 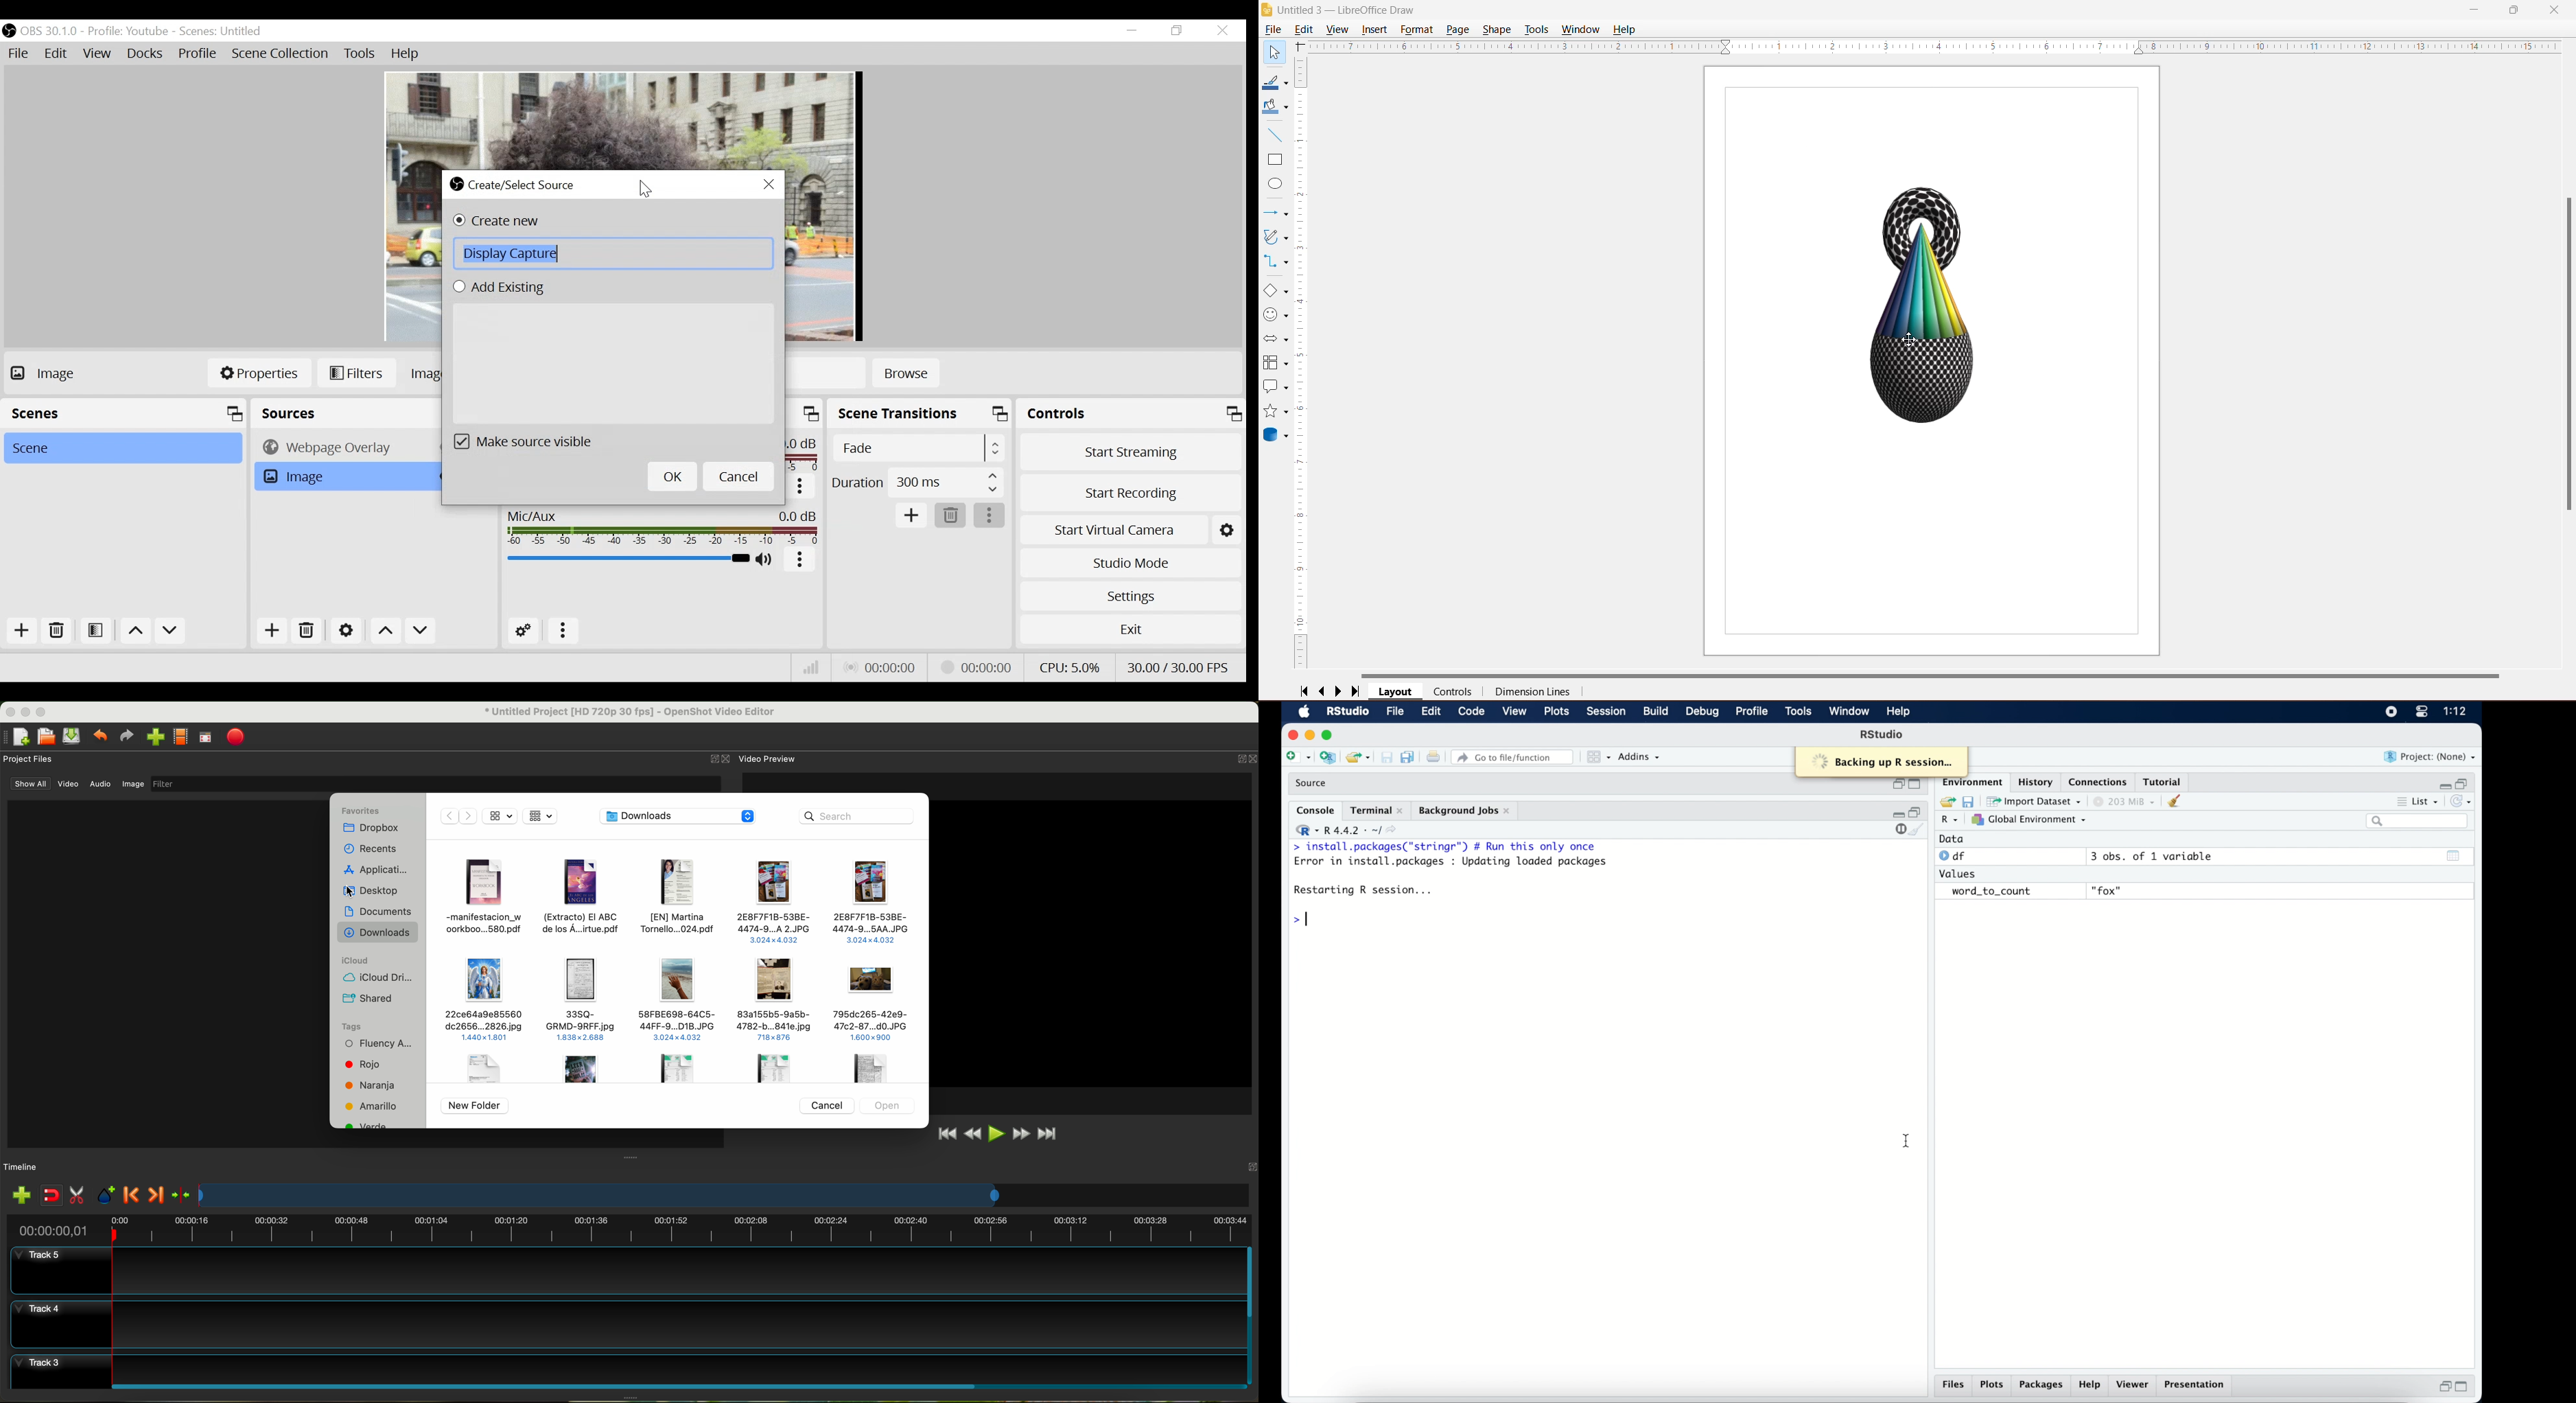 What do you see at coordinates (1433, 758) in the screenshot?
I see `print` at bounding box center [1433, 758].